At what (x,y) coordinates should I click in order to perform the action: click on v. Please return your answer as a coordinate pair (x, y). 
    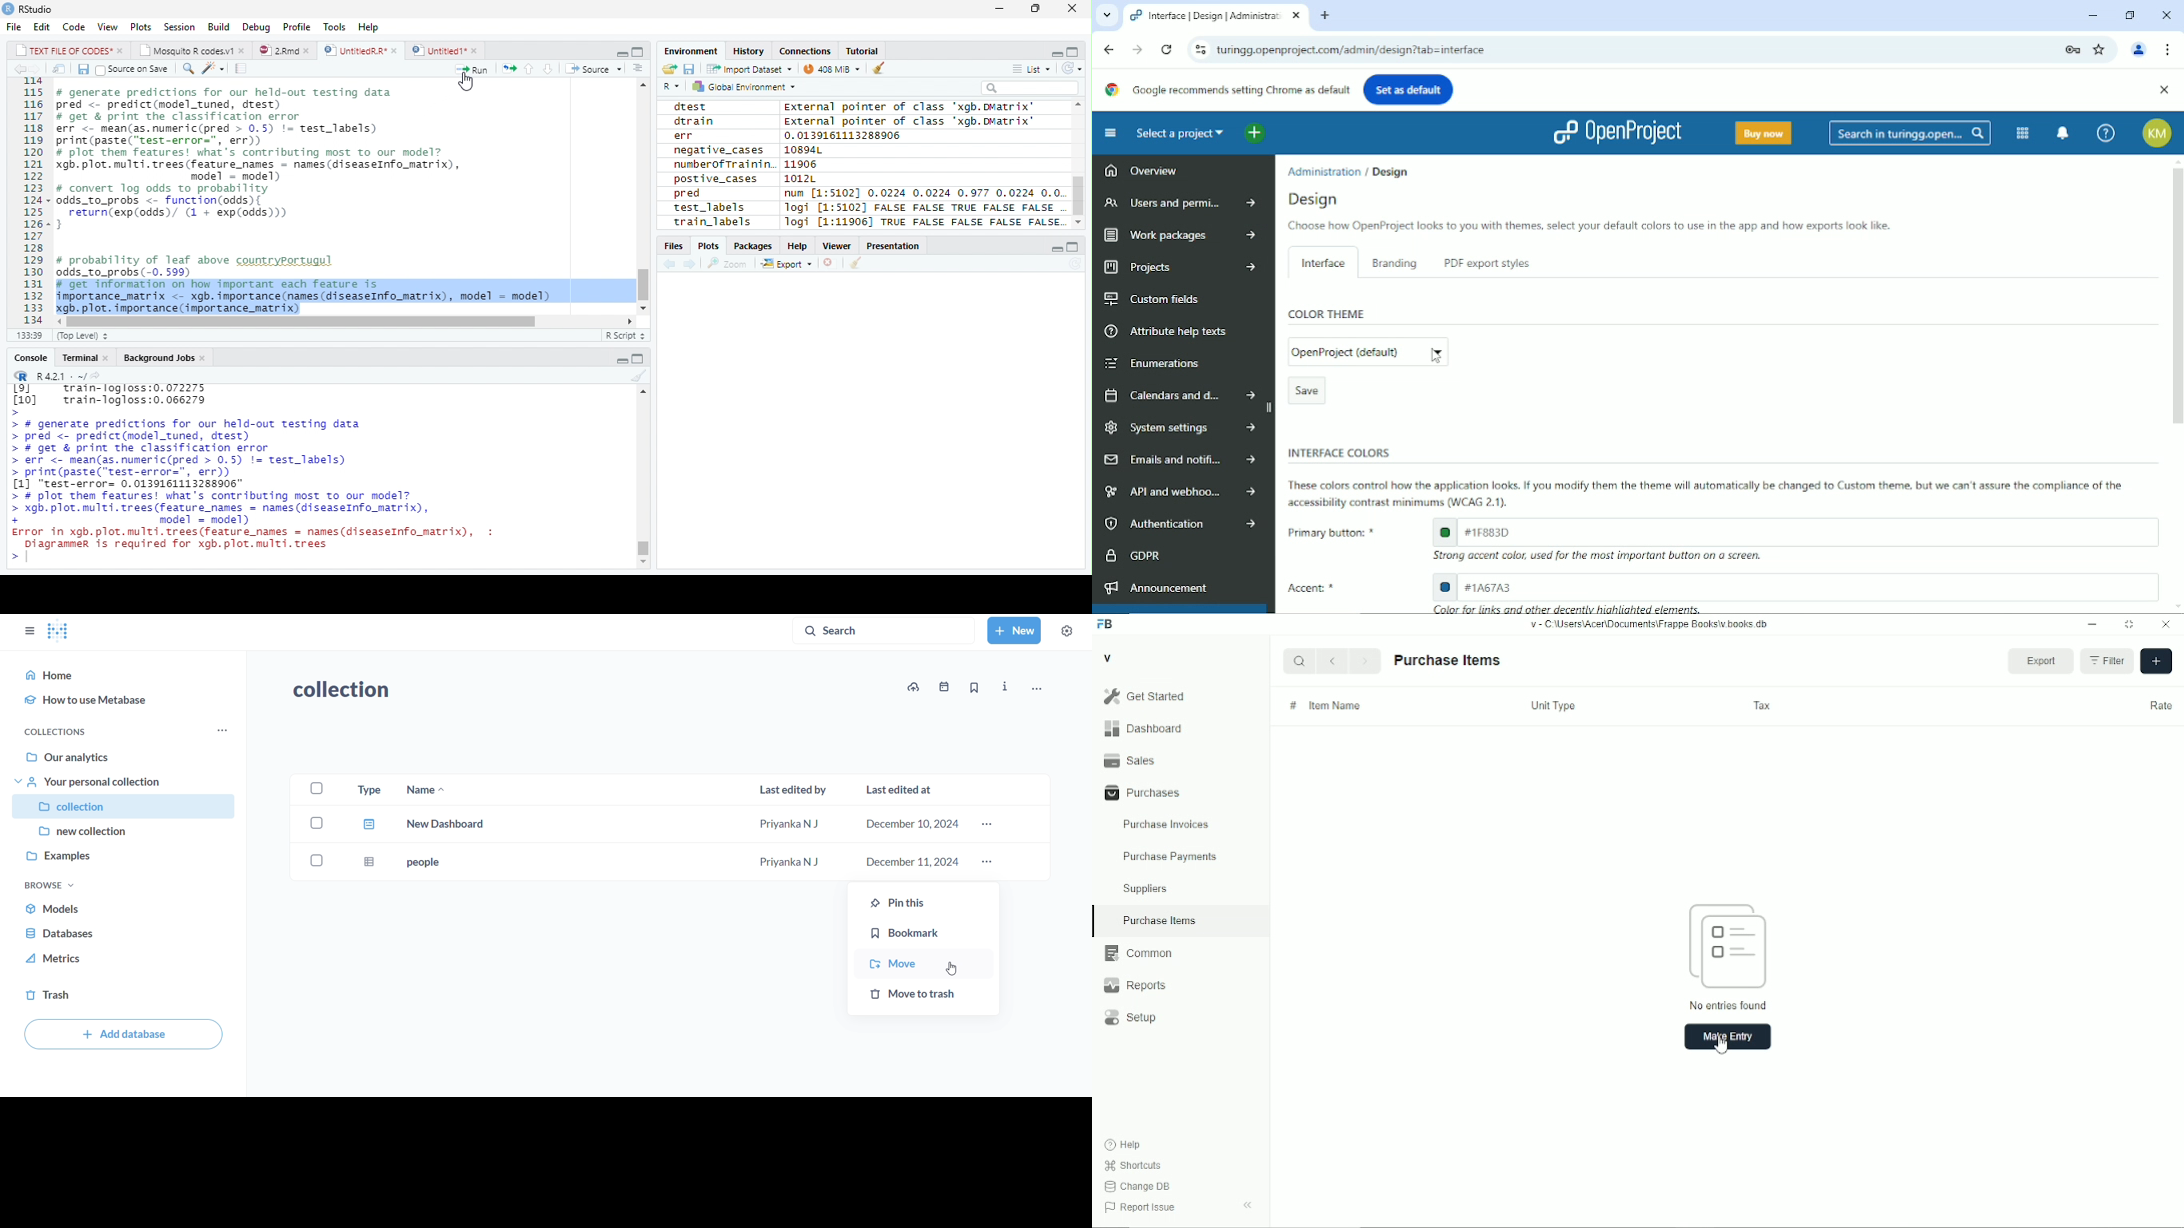
    Looking at the image, I should click on (1109, 657).